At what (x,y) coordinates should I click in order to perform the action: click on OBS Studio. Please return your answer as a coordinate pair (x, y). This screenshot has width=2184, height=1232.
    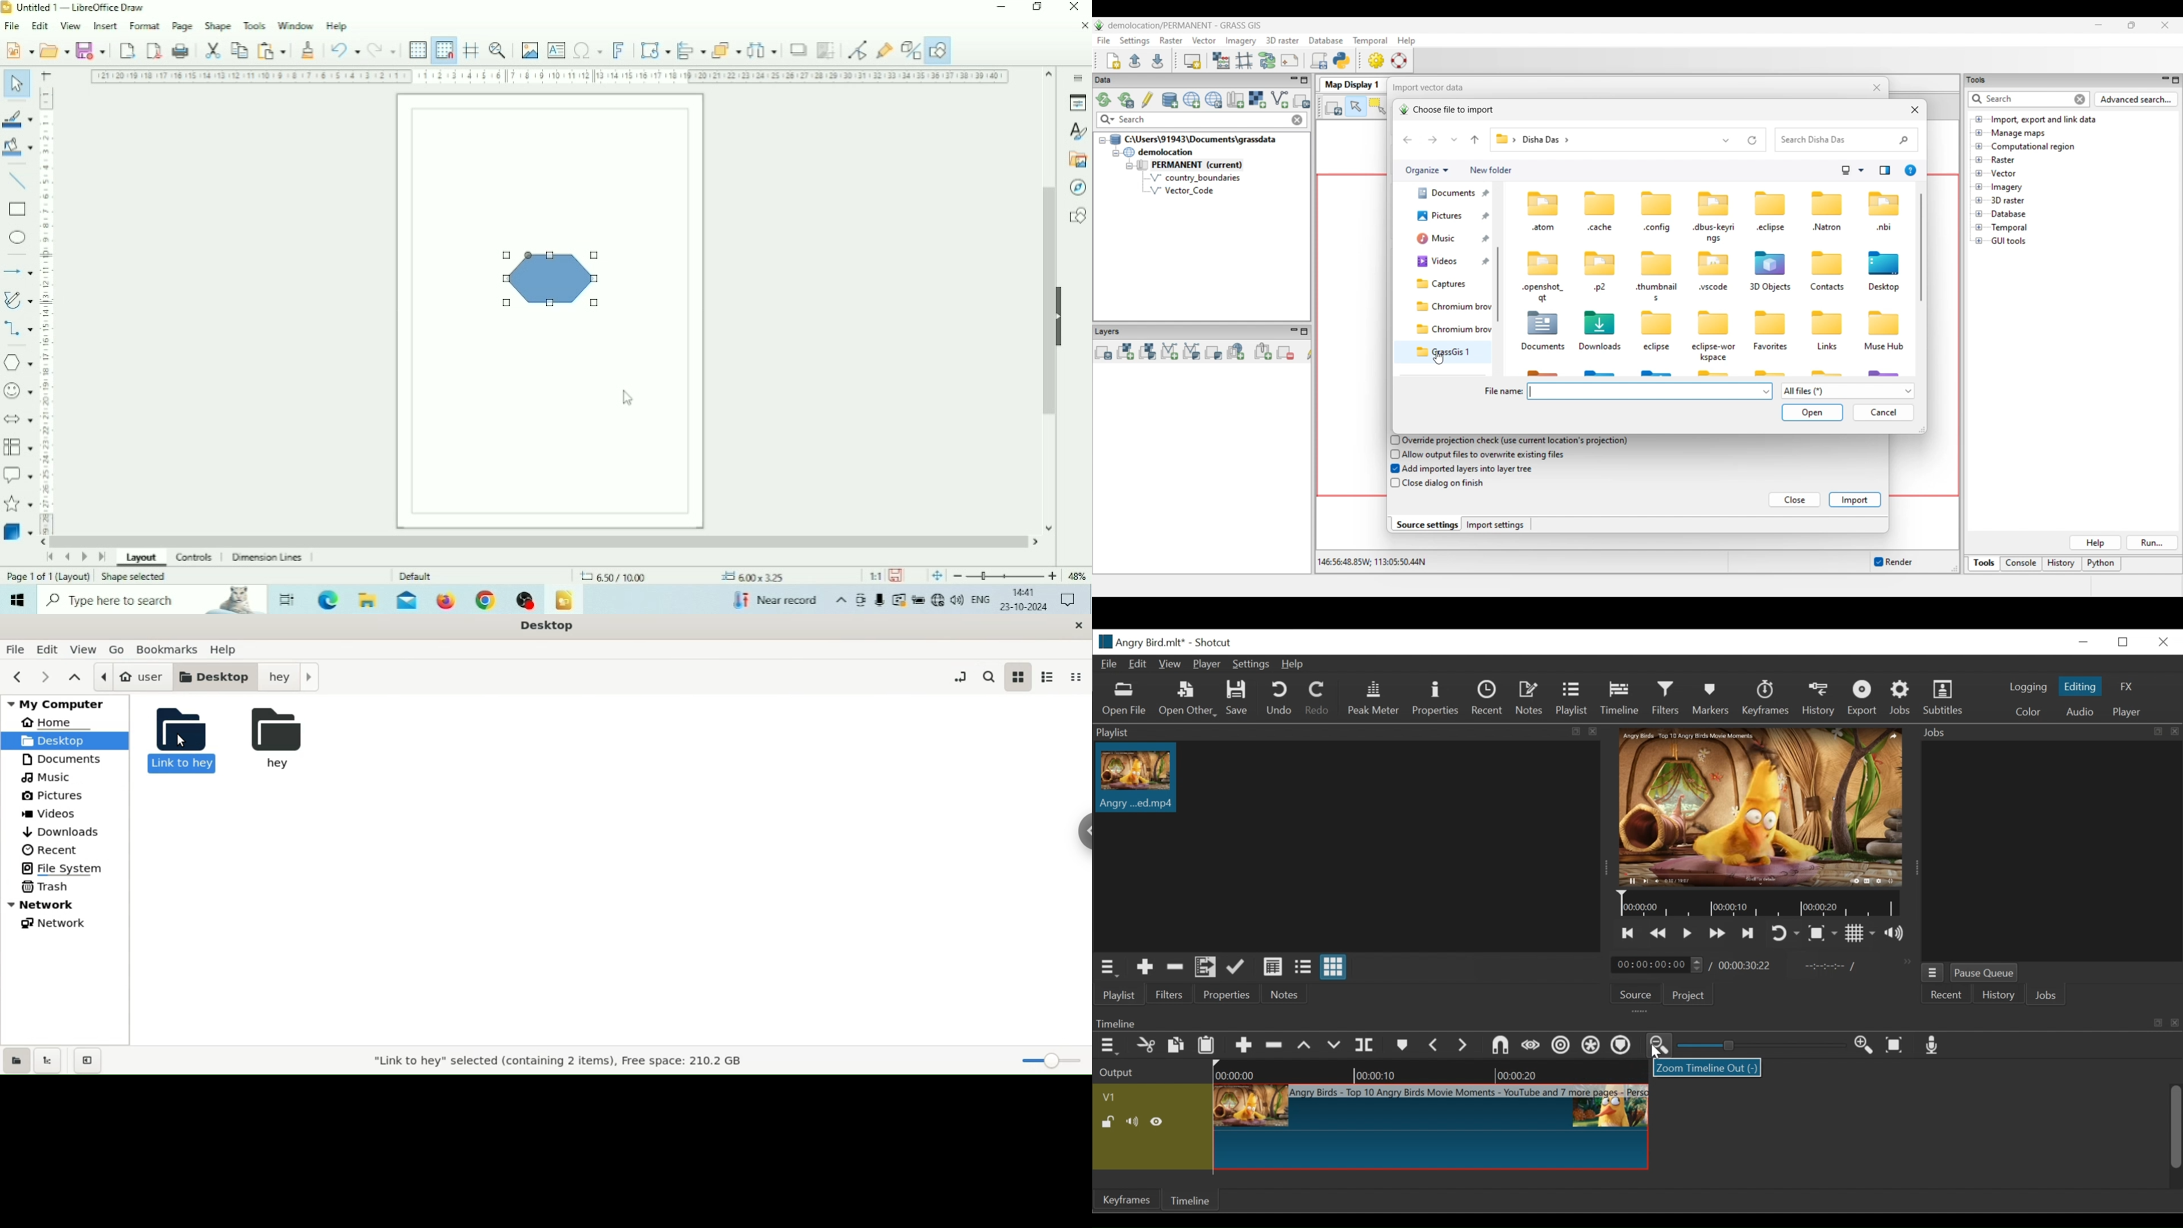
    Looking at the image, I should click on (525, 600).